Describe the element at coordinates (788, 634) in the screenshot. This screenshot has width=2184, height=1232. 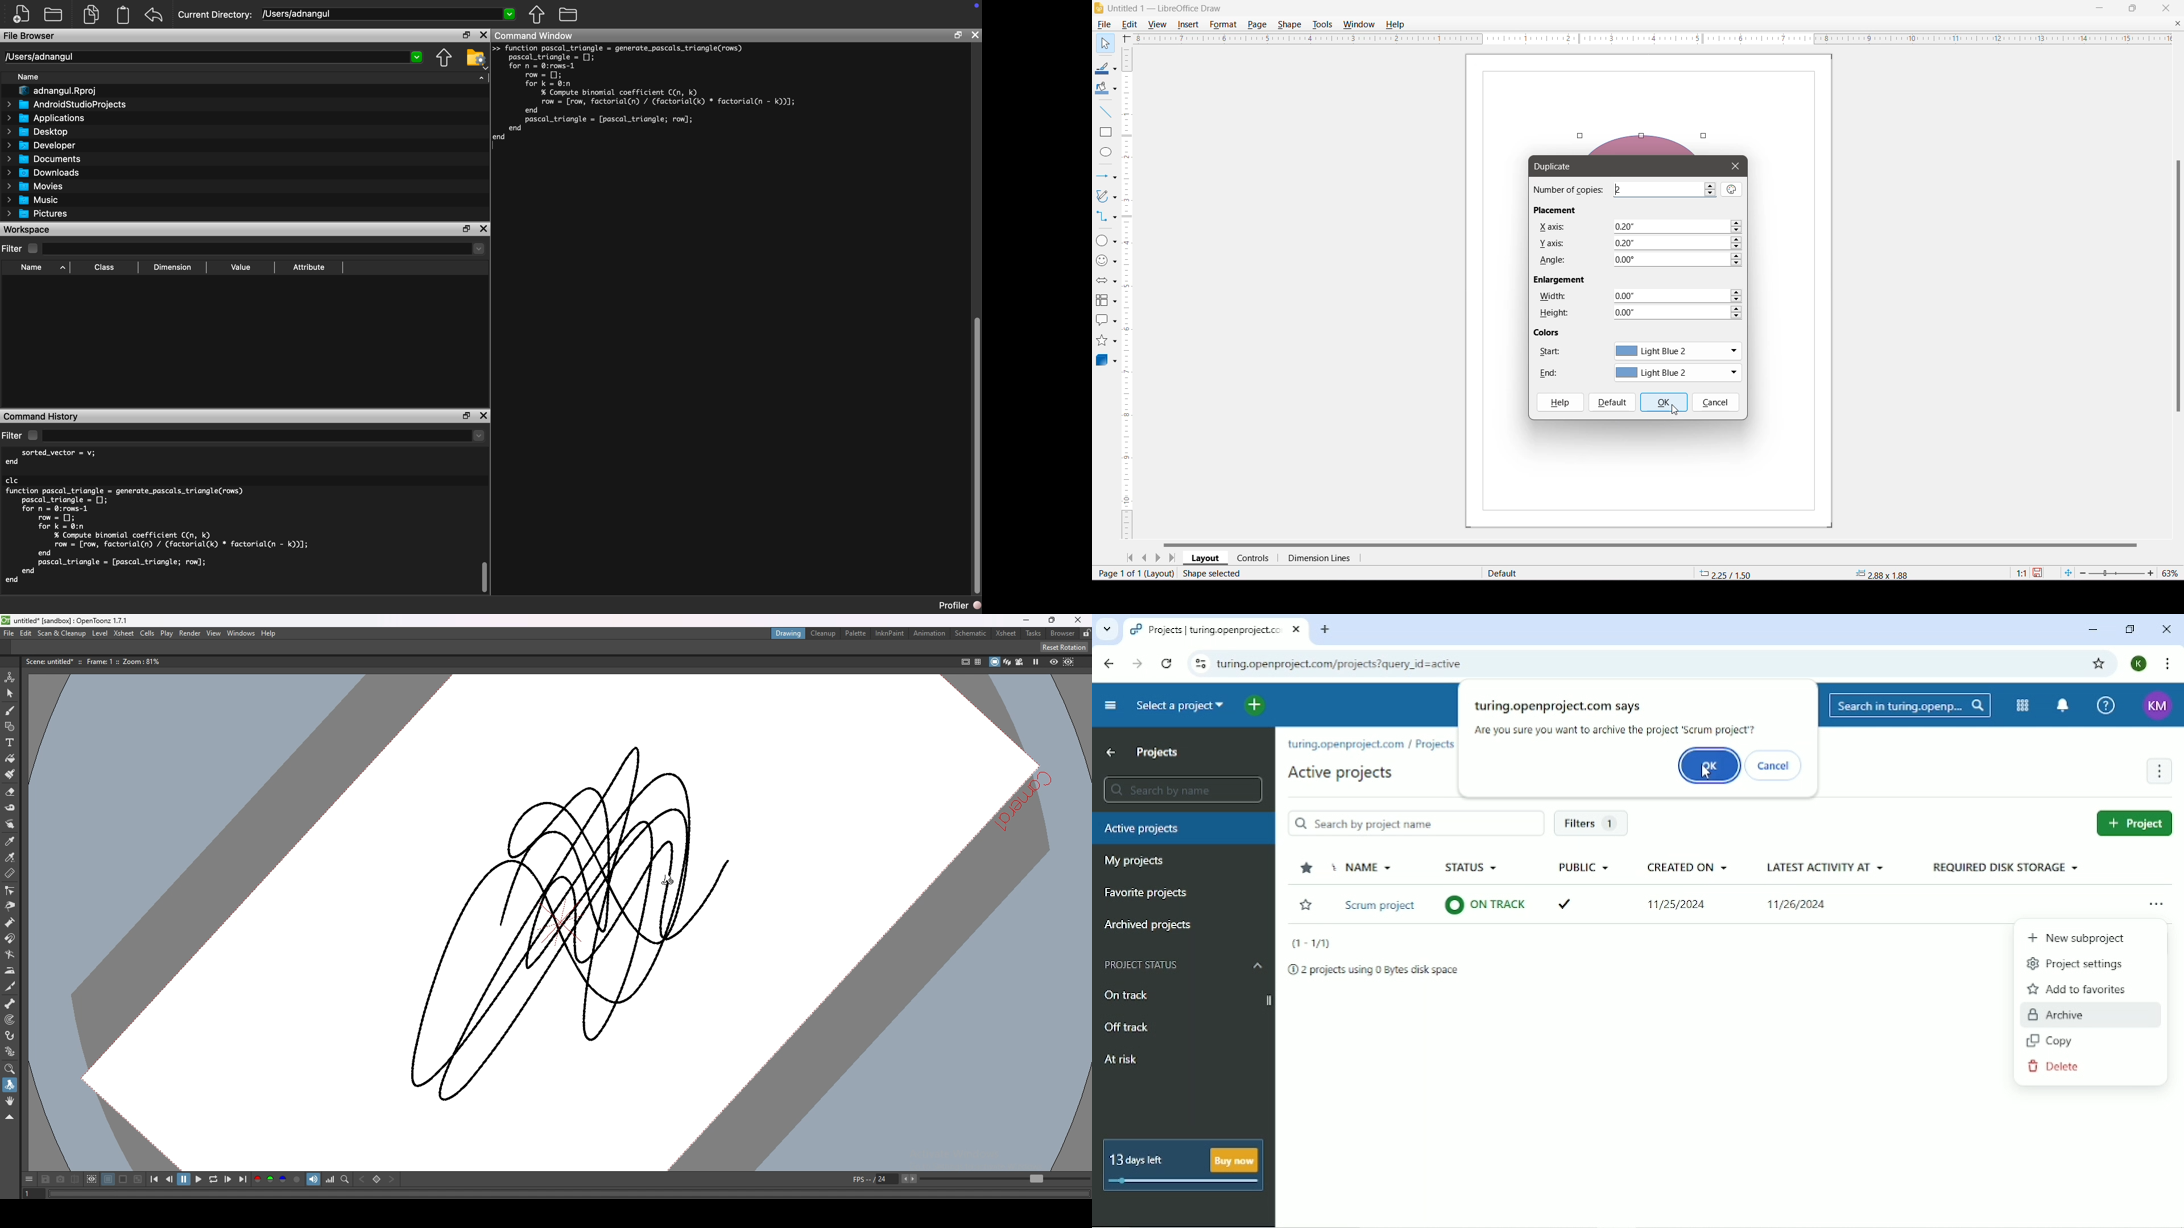
I see `drawing` at that location.